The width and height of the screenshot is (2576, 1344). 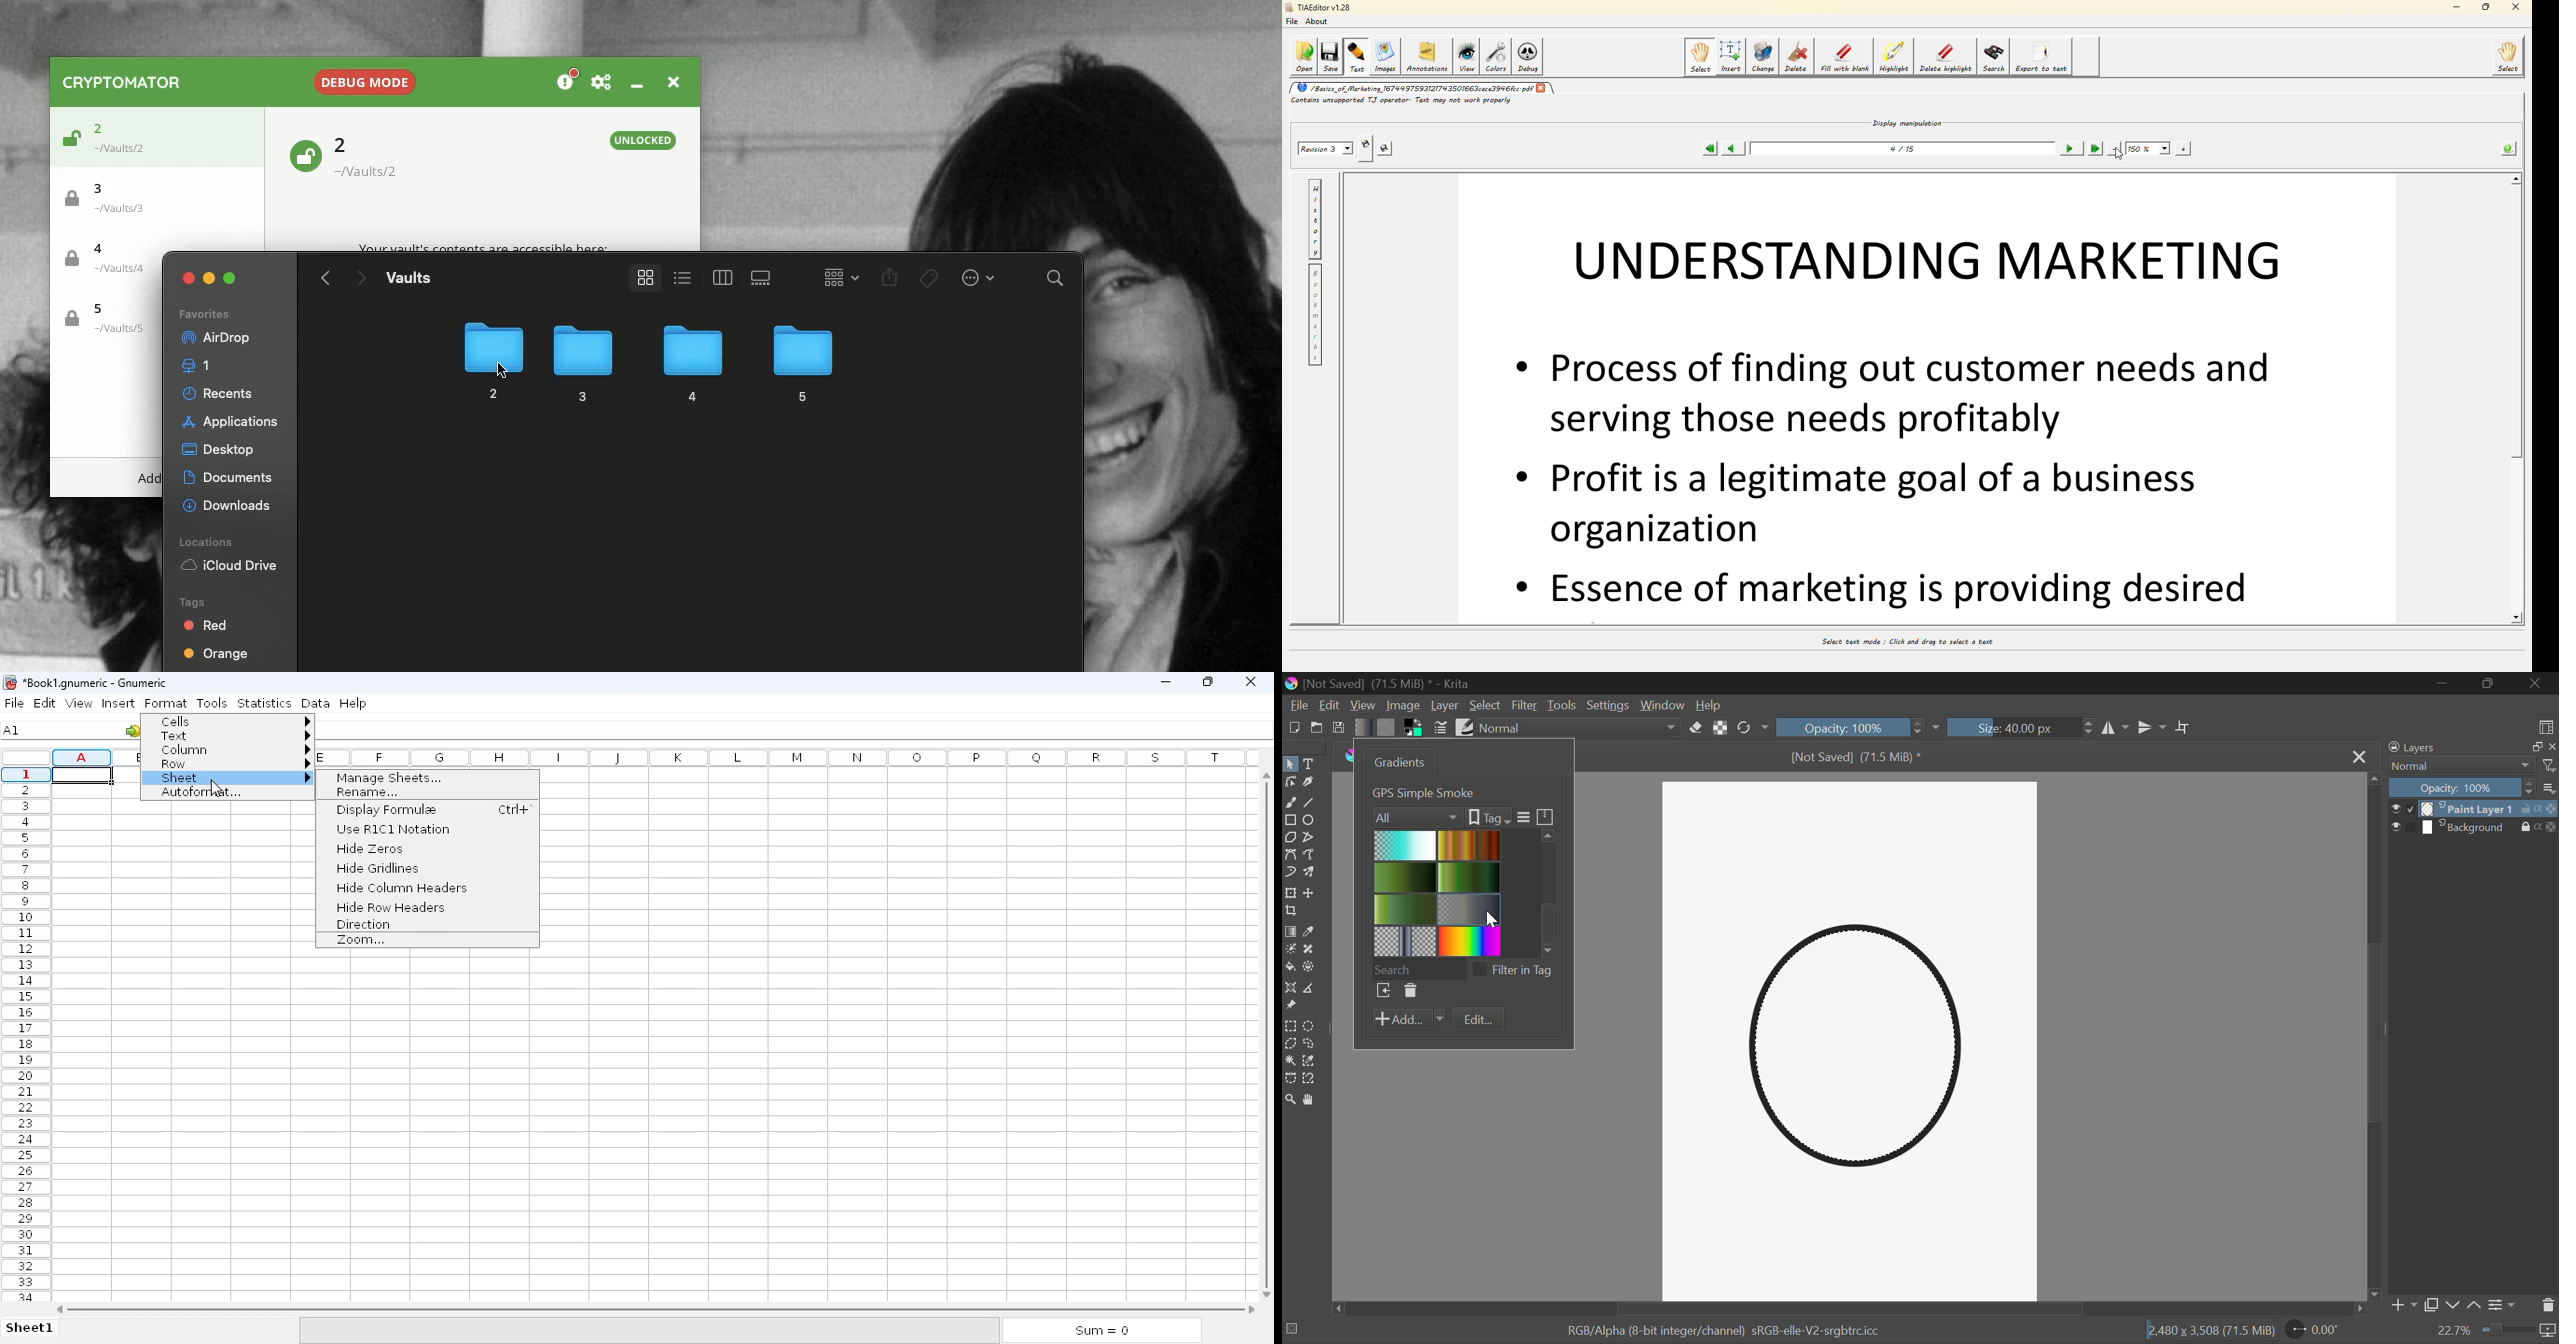 What do you see at coordinates (1452, 794) in the screenshot?
I see `1. Foreground to Transparent` at bounding box center [1452, 794].